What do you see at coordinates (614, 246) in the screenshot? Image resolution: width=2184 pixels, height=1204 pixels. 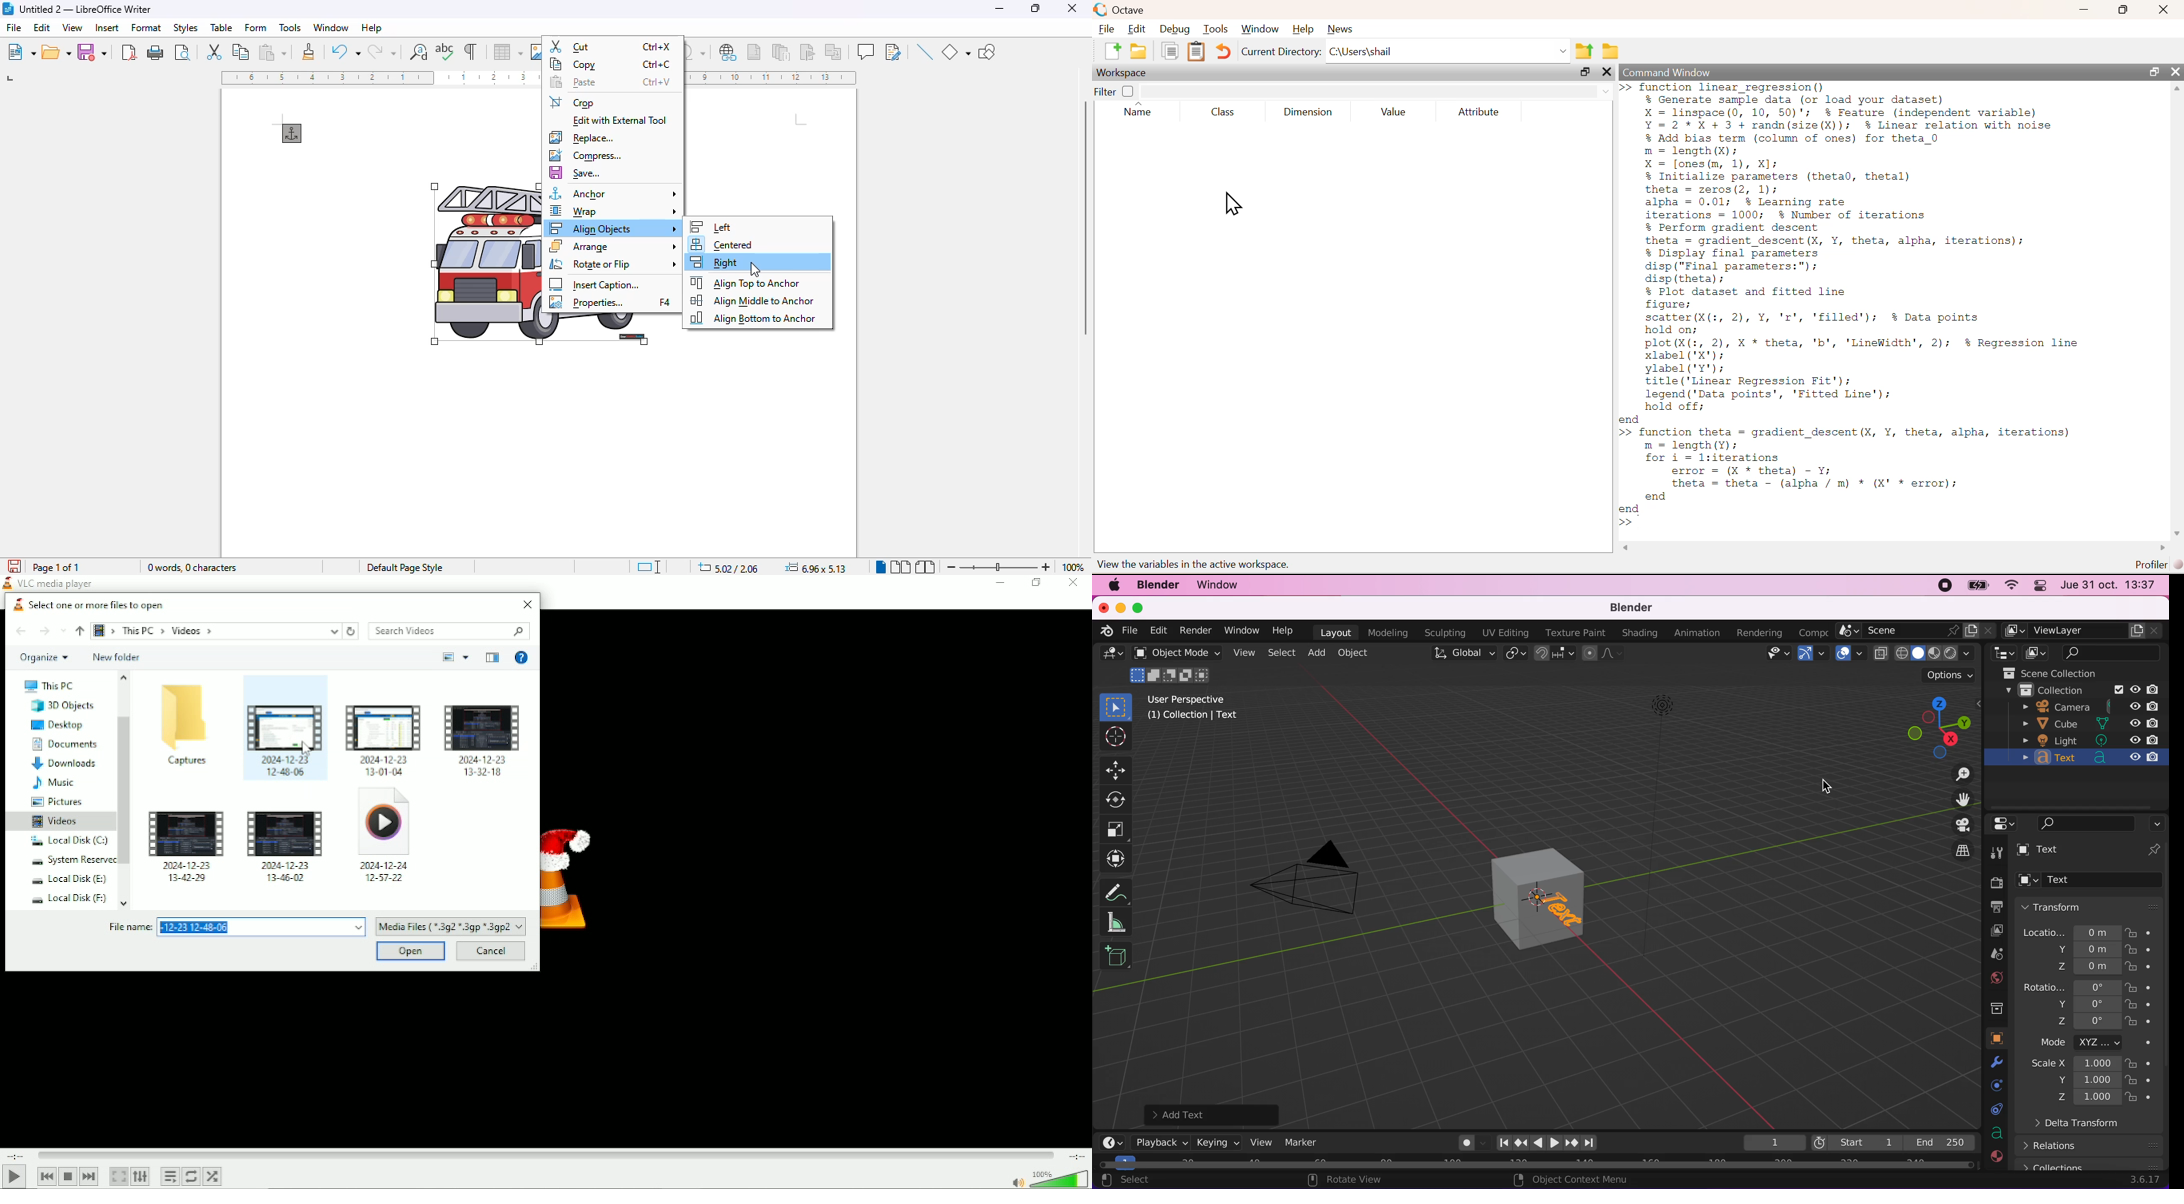 I see `arrange` at bounding box center [614, 246].